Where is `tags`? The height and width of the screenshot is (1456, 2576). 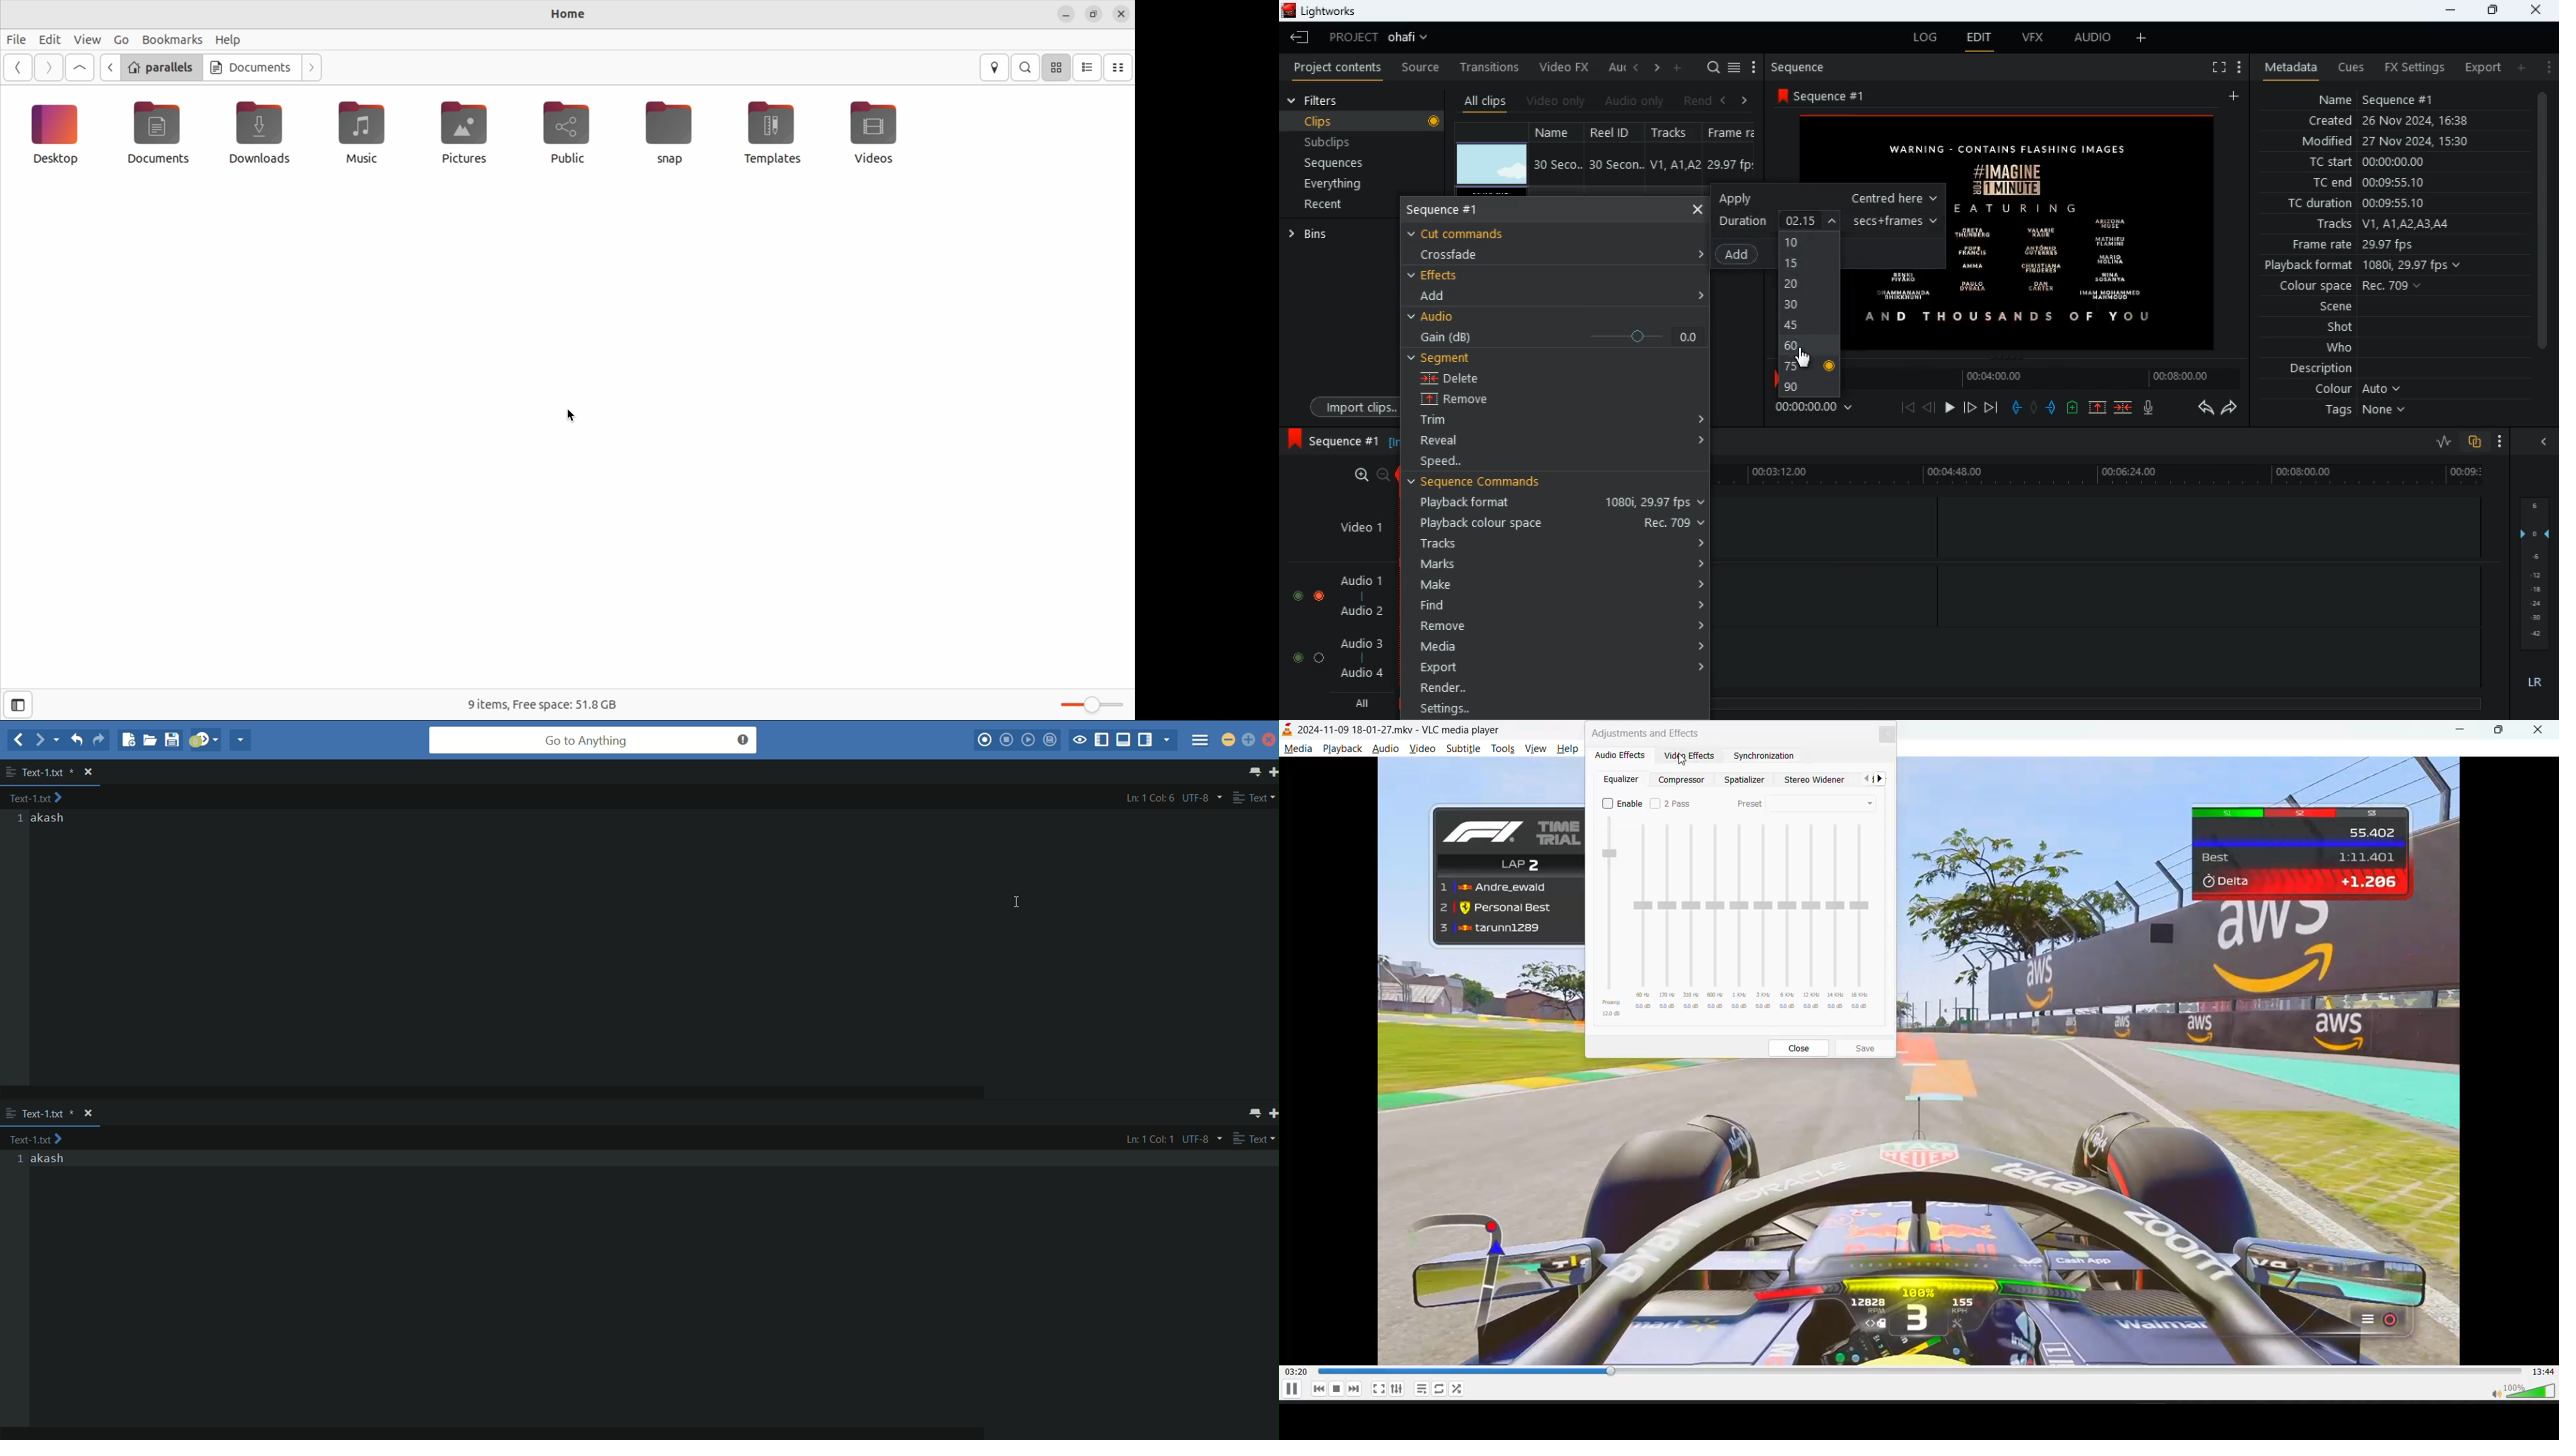 tags is located at coordinates (2370, 411).